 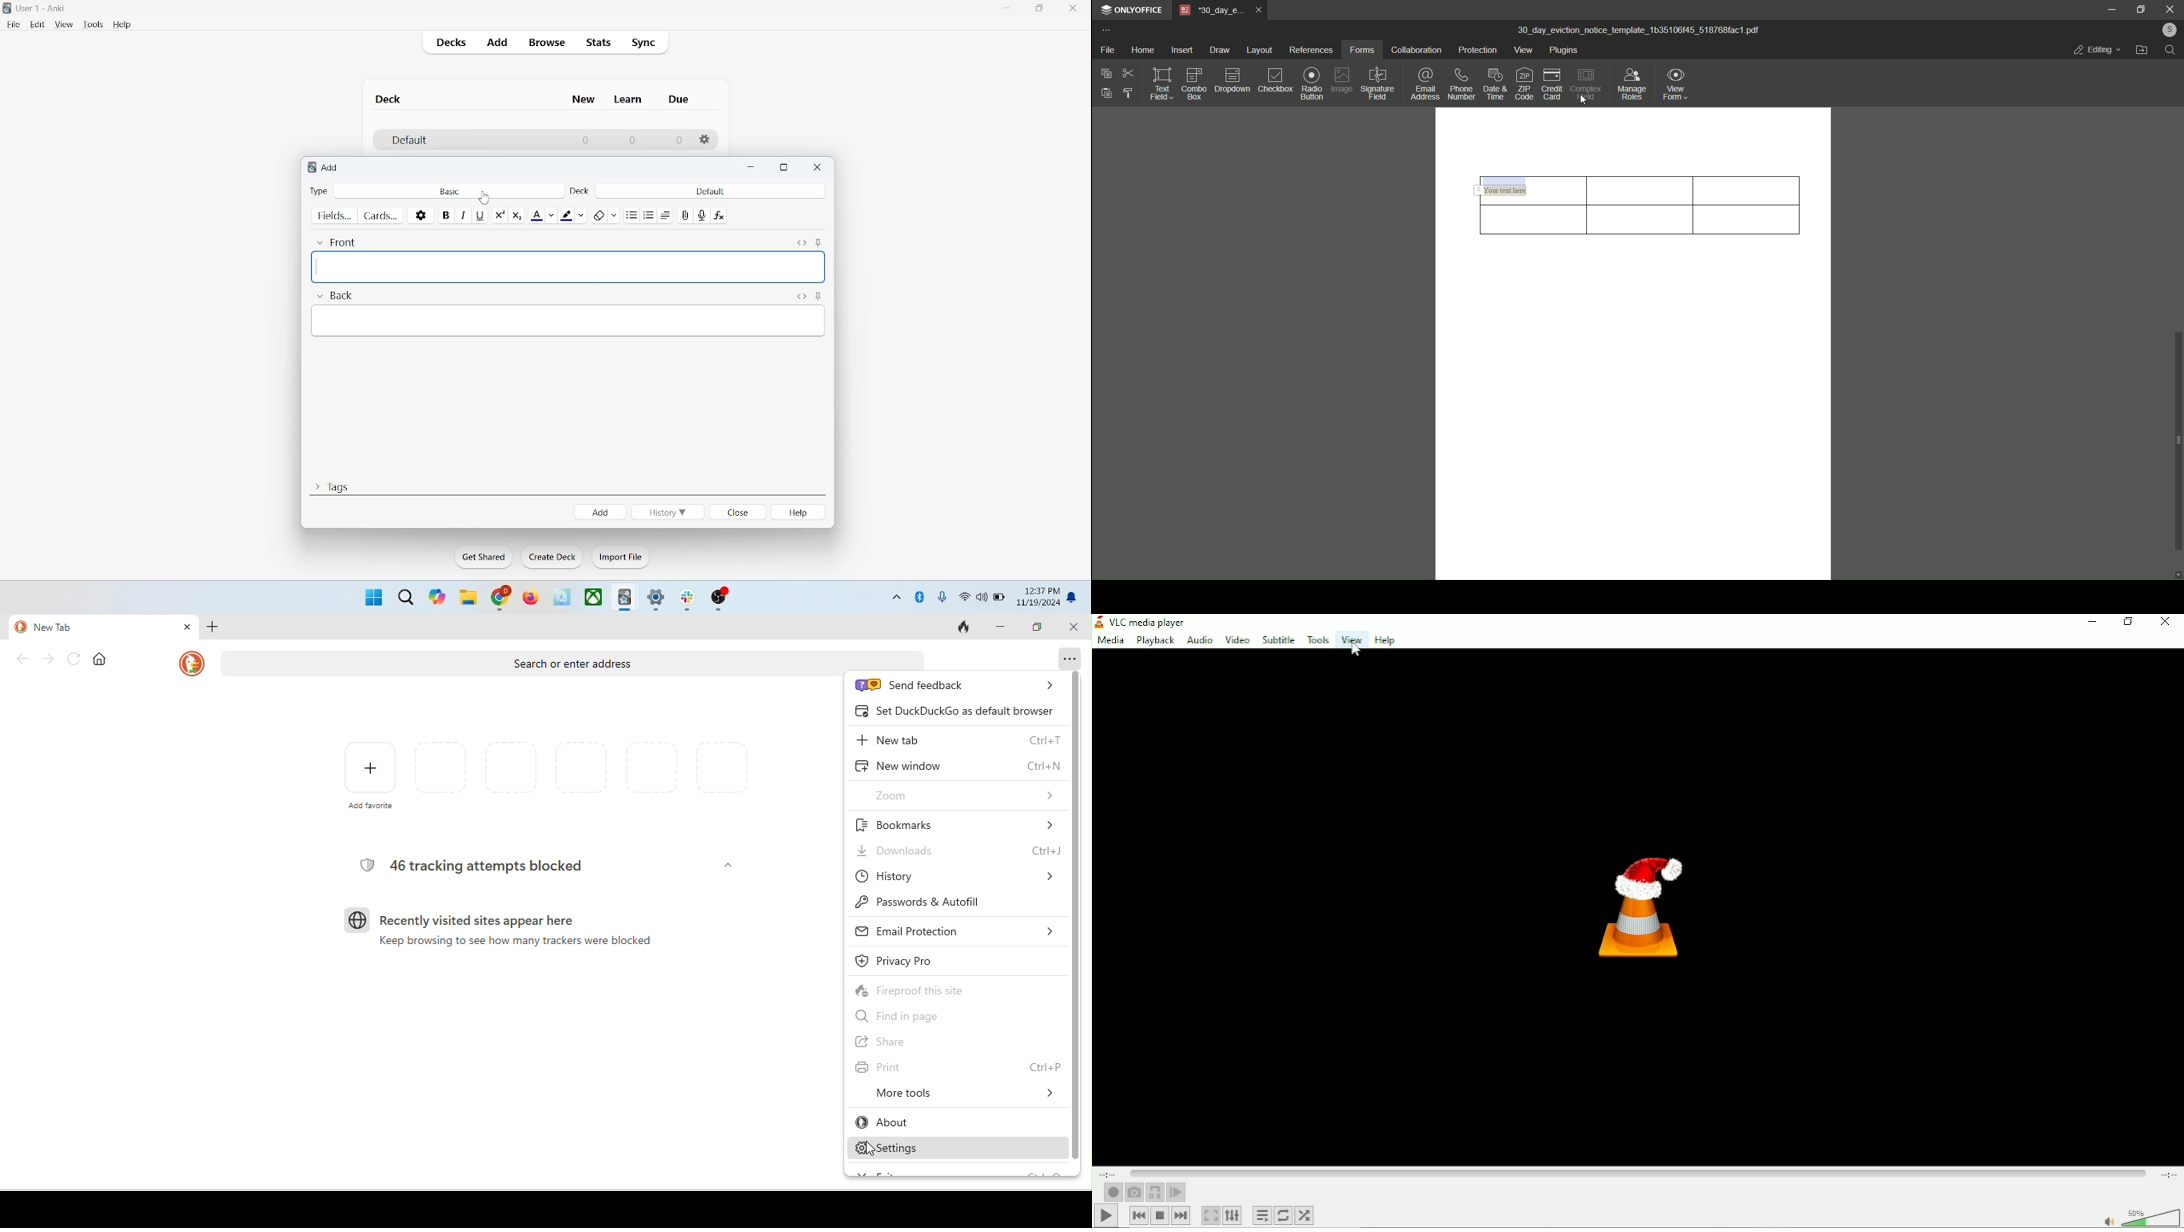 I want to click on icon, so click(x=626, y=599).